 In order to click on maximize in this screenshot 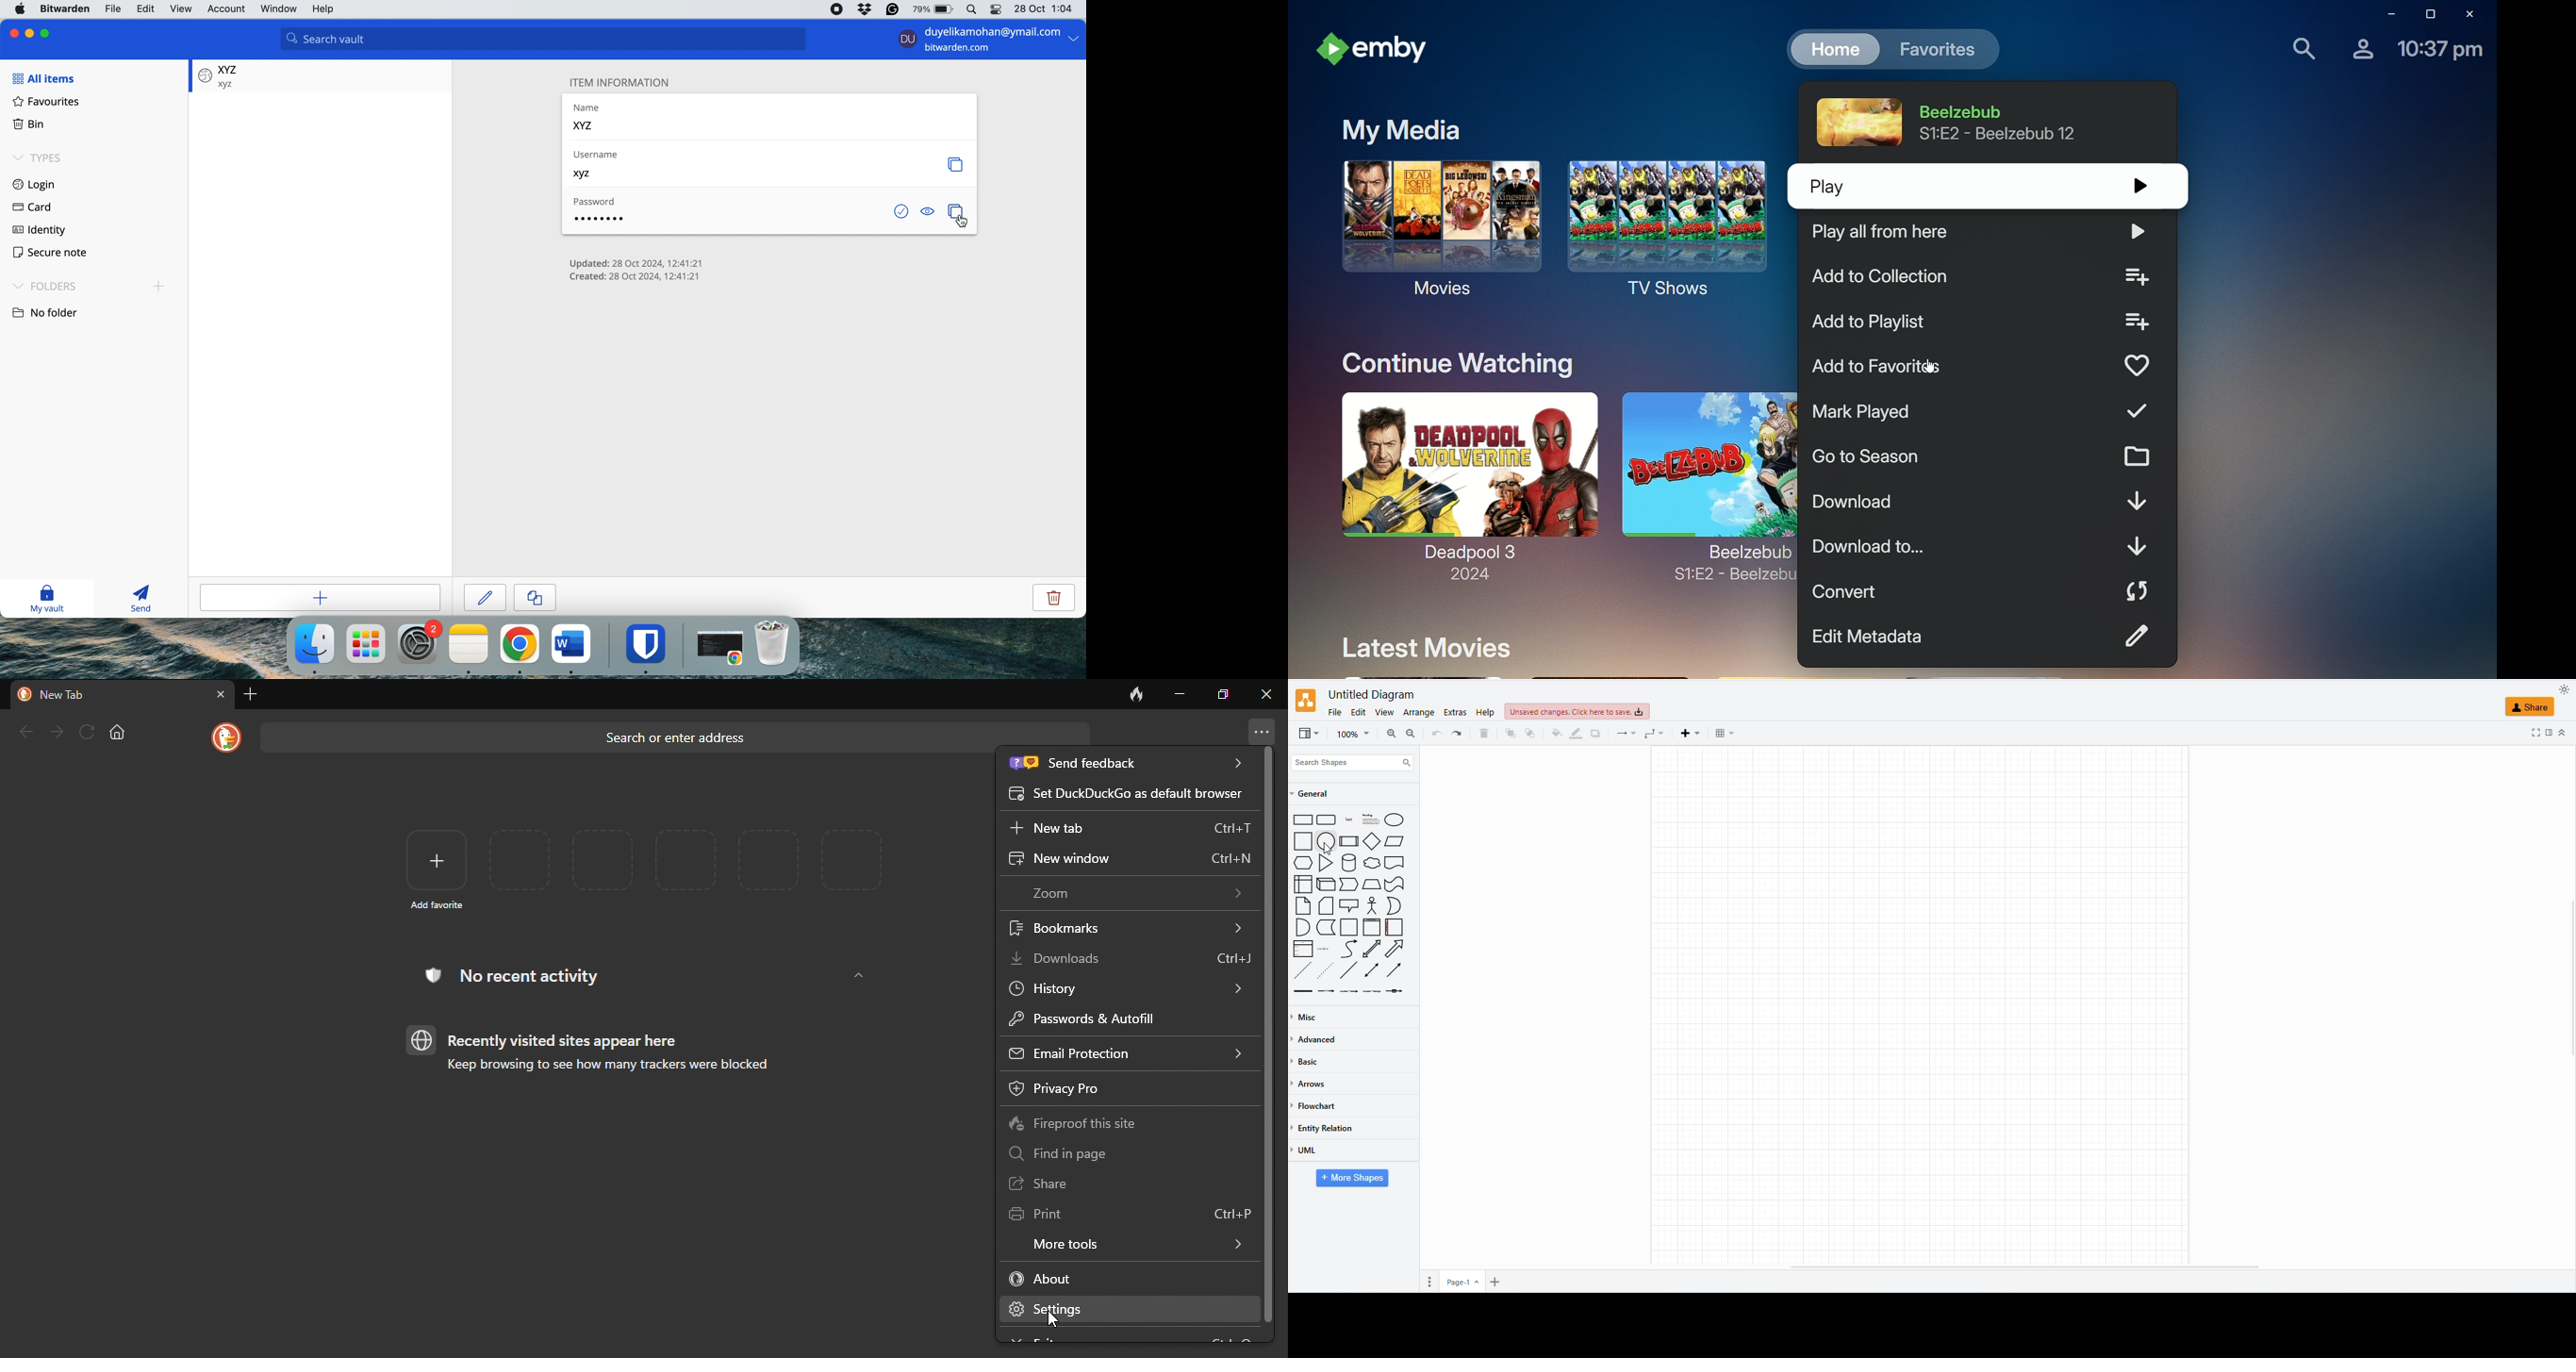, I will do `click(1224, 693)`.